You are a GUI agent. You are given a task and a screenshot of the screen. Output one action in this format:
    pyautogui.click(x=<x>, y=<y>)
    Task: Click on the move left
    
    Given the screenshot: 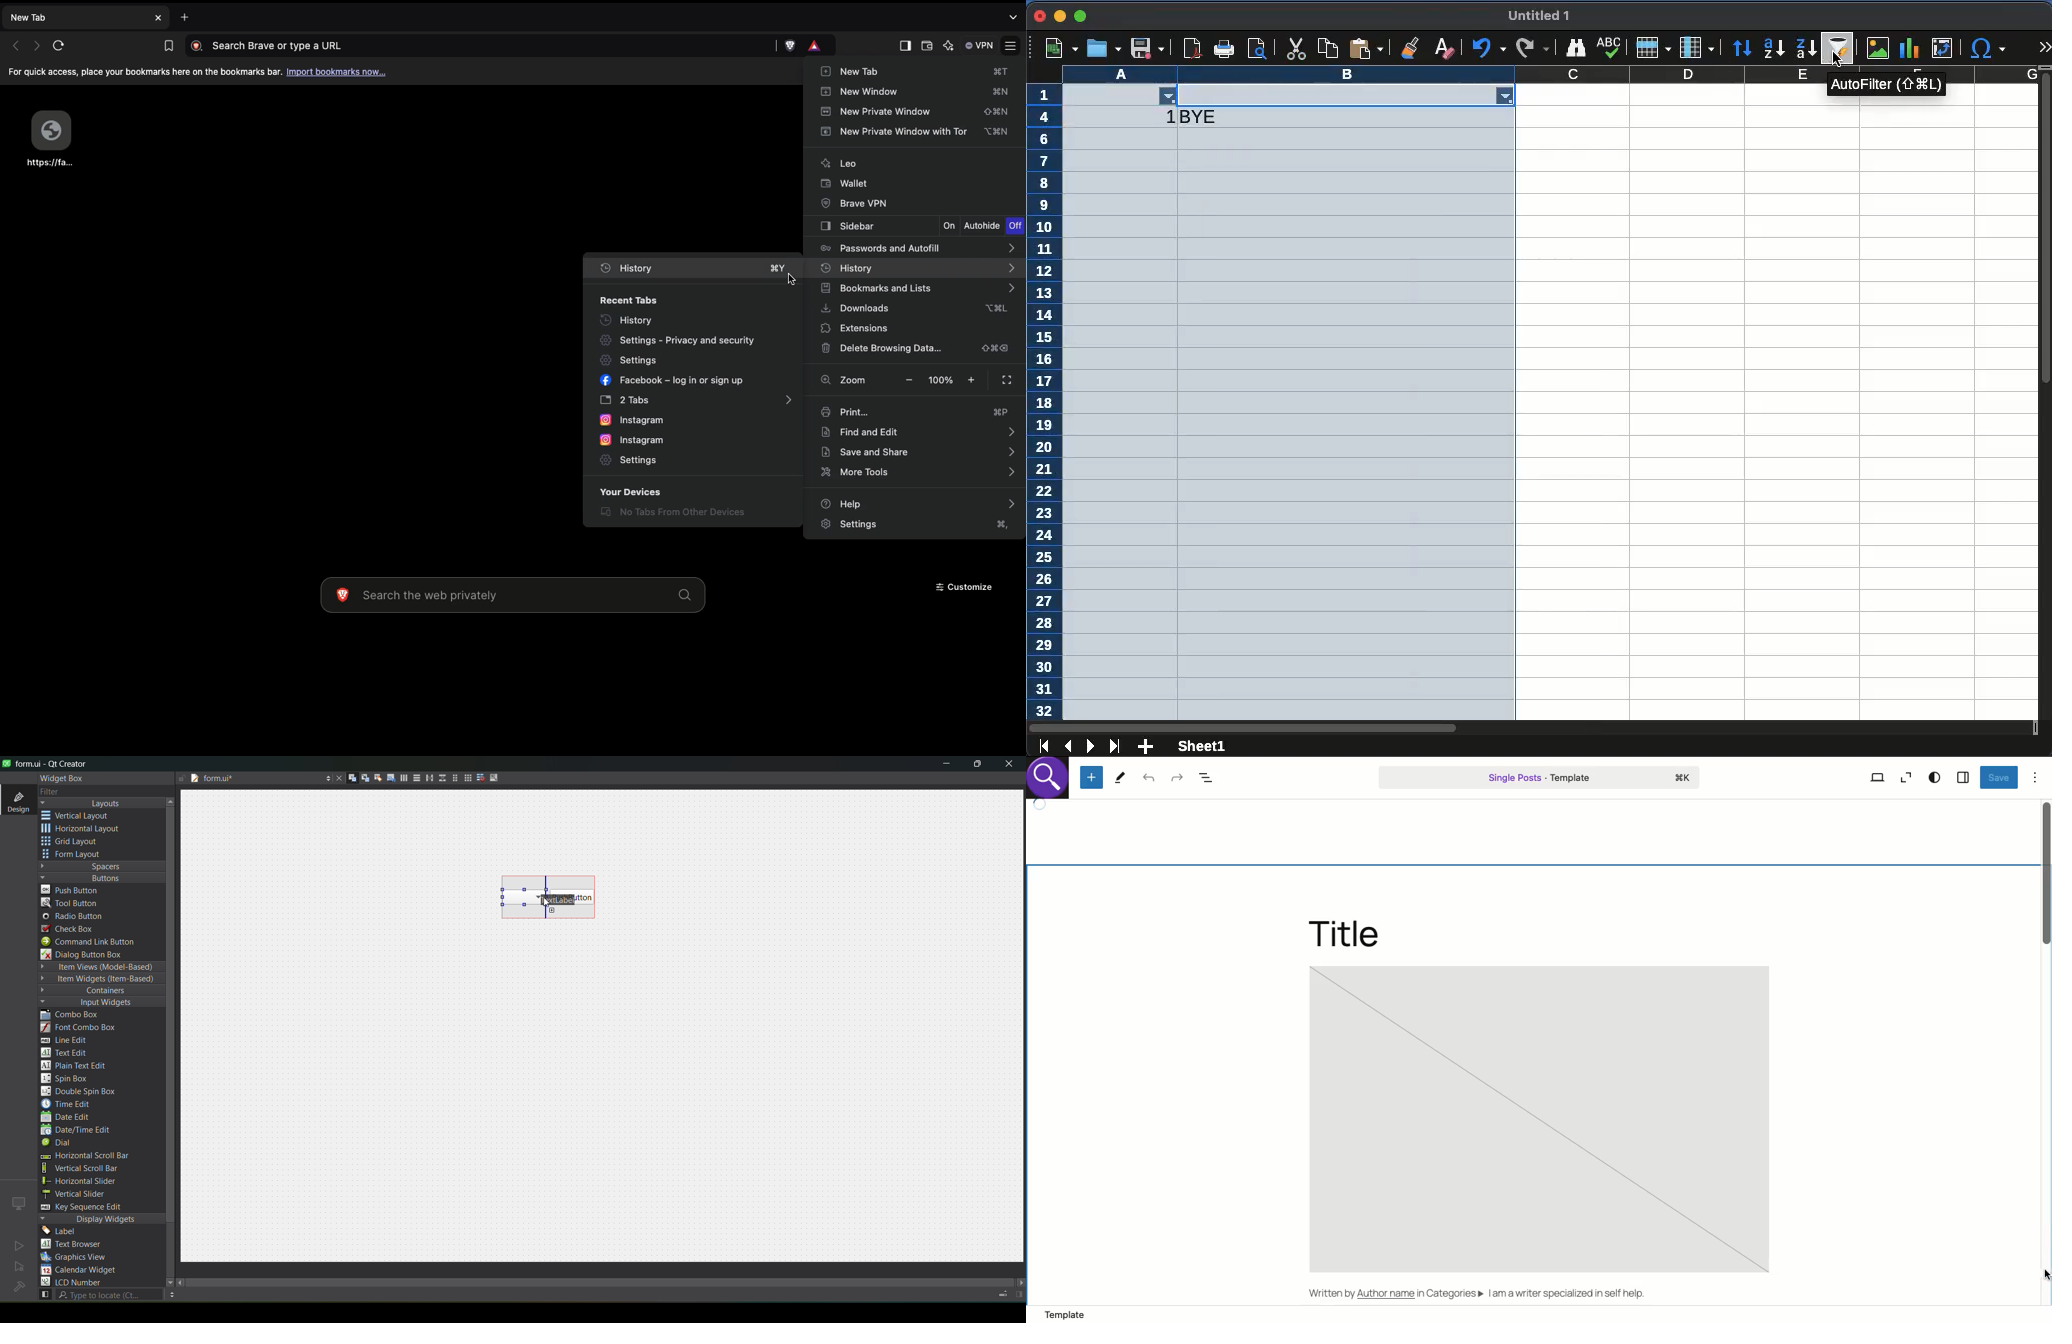 What is the action you would take?
    pyautogui.click(x=182, y=1283)
    